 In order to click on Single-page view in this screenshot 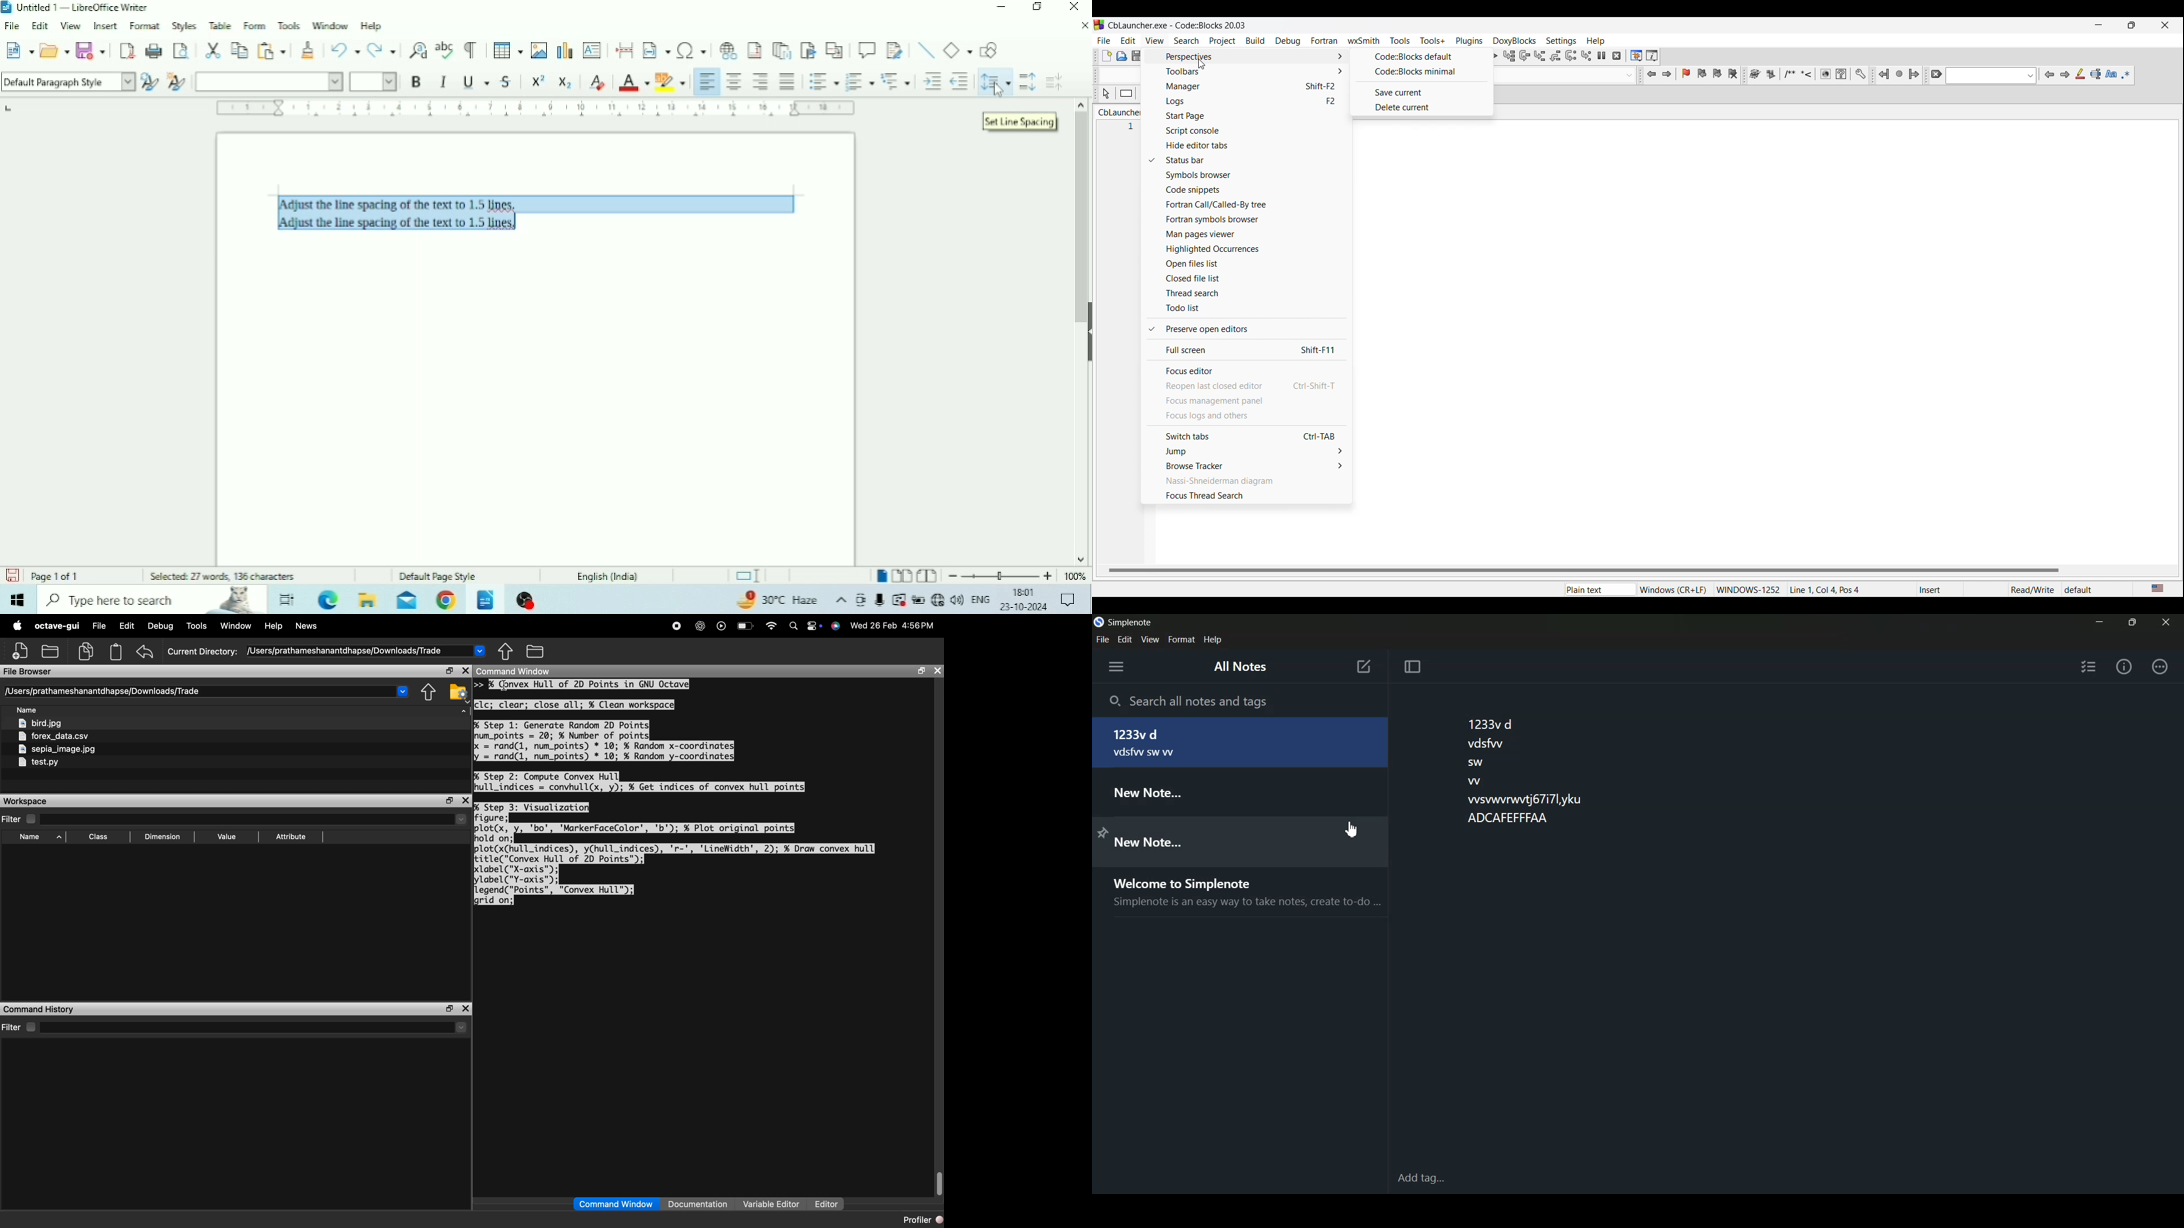, I will do `click(882, 577)`.